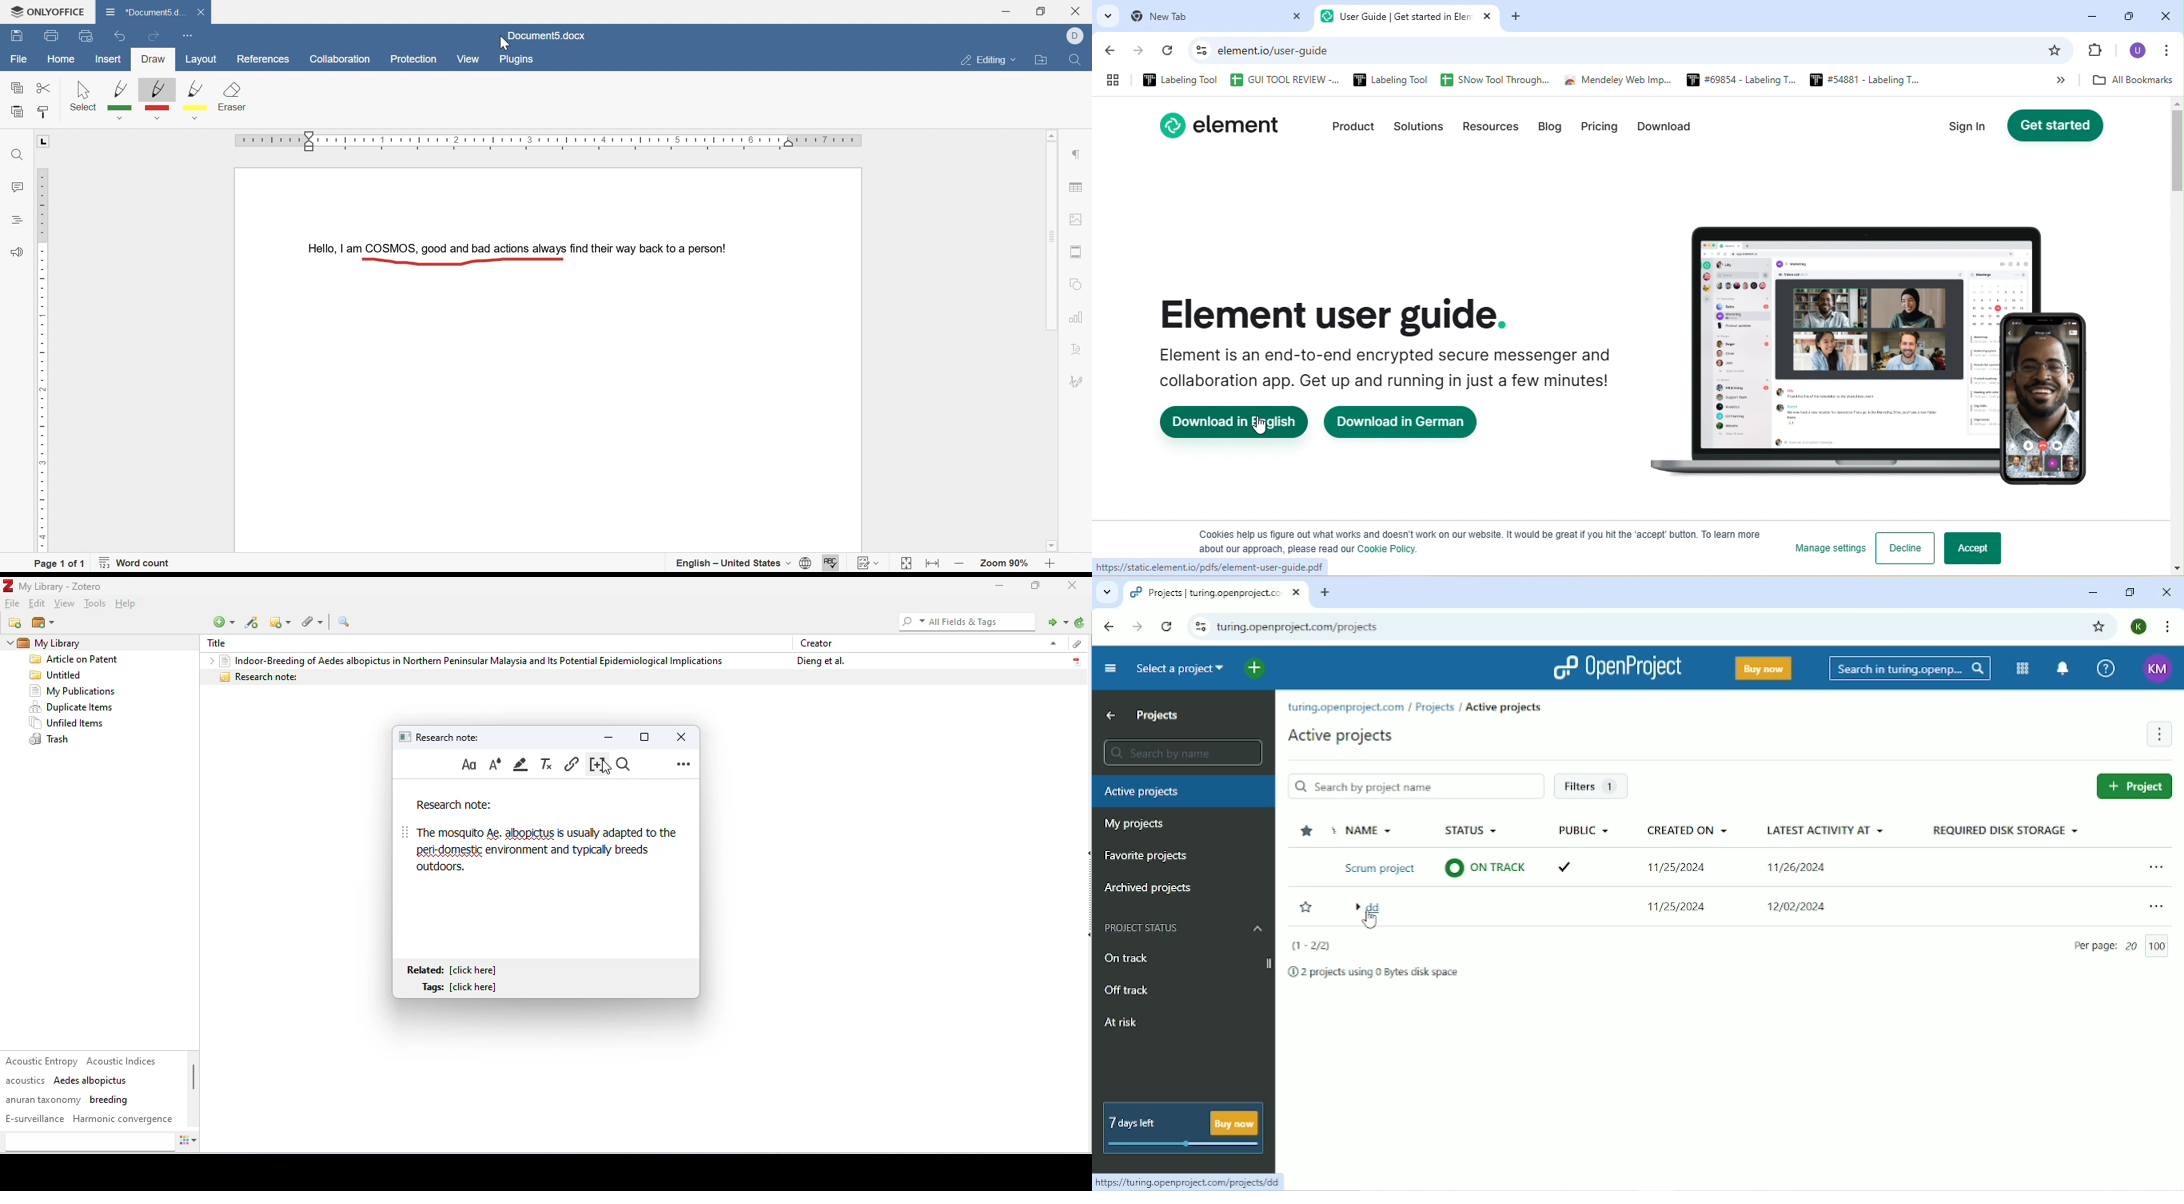 This screenshot has height=1204, width=2184. I want to click on close, so click(679, 736).